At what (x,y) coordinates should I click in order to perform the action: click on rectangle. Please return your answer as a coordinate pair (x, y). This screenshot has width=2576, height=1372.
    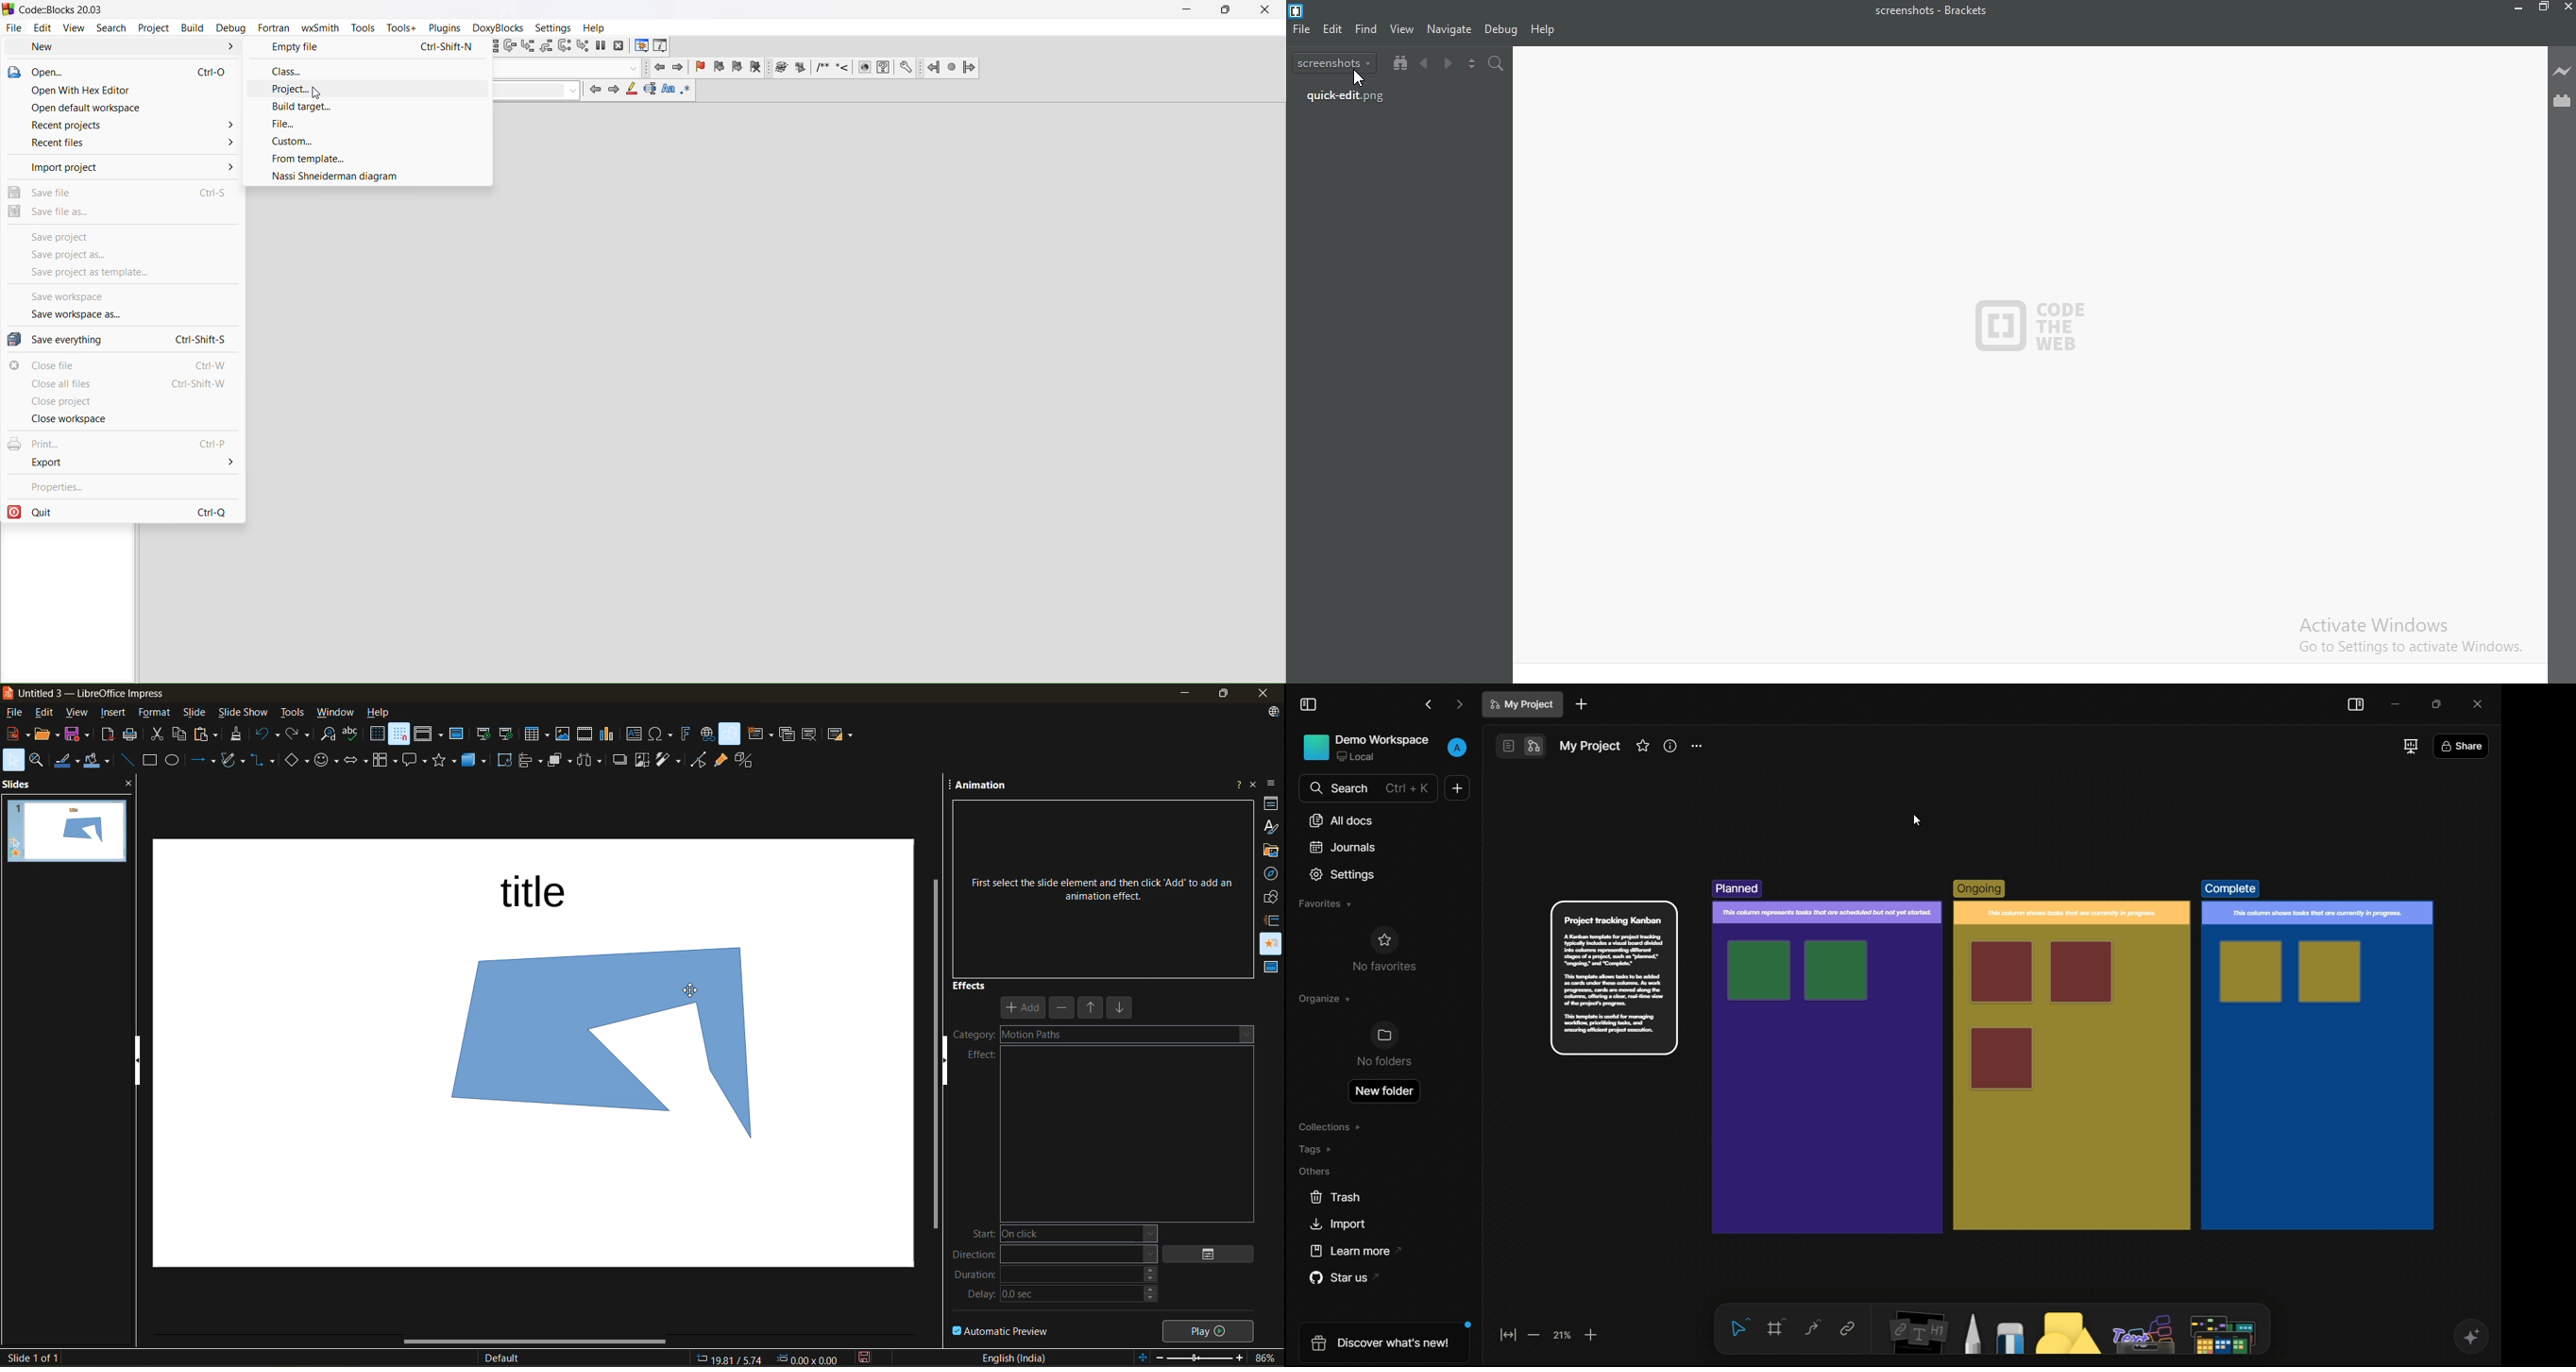
    Looking at the image, I should click on (149, 760).